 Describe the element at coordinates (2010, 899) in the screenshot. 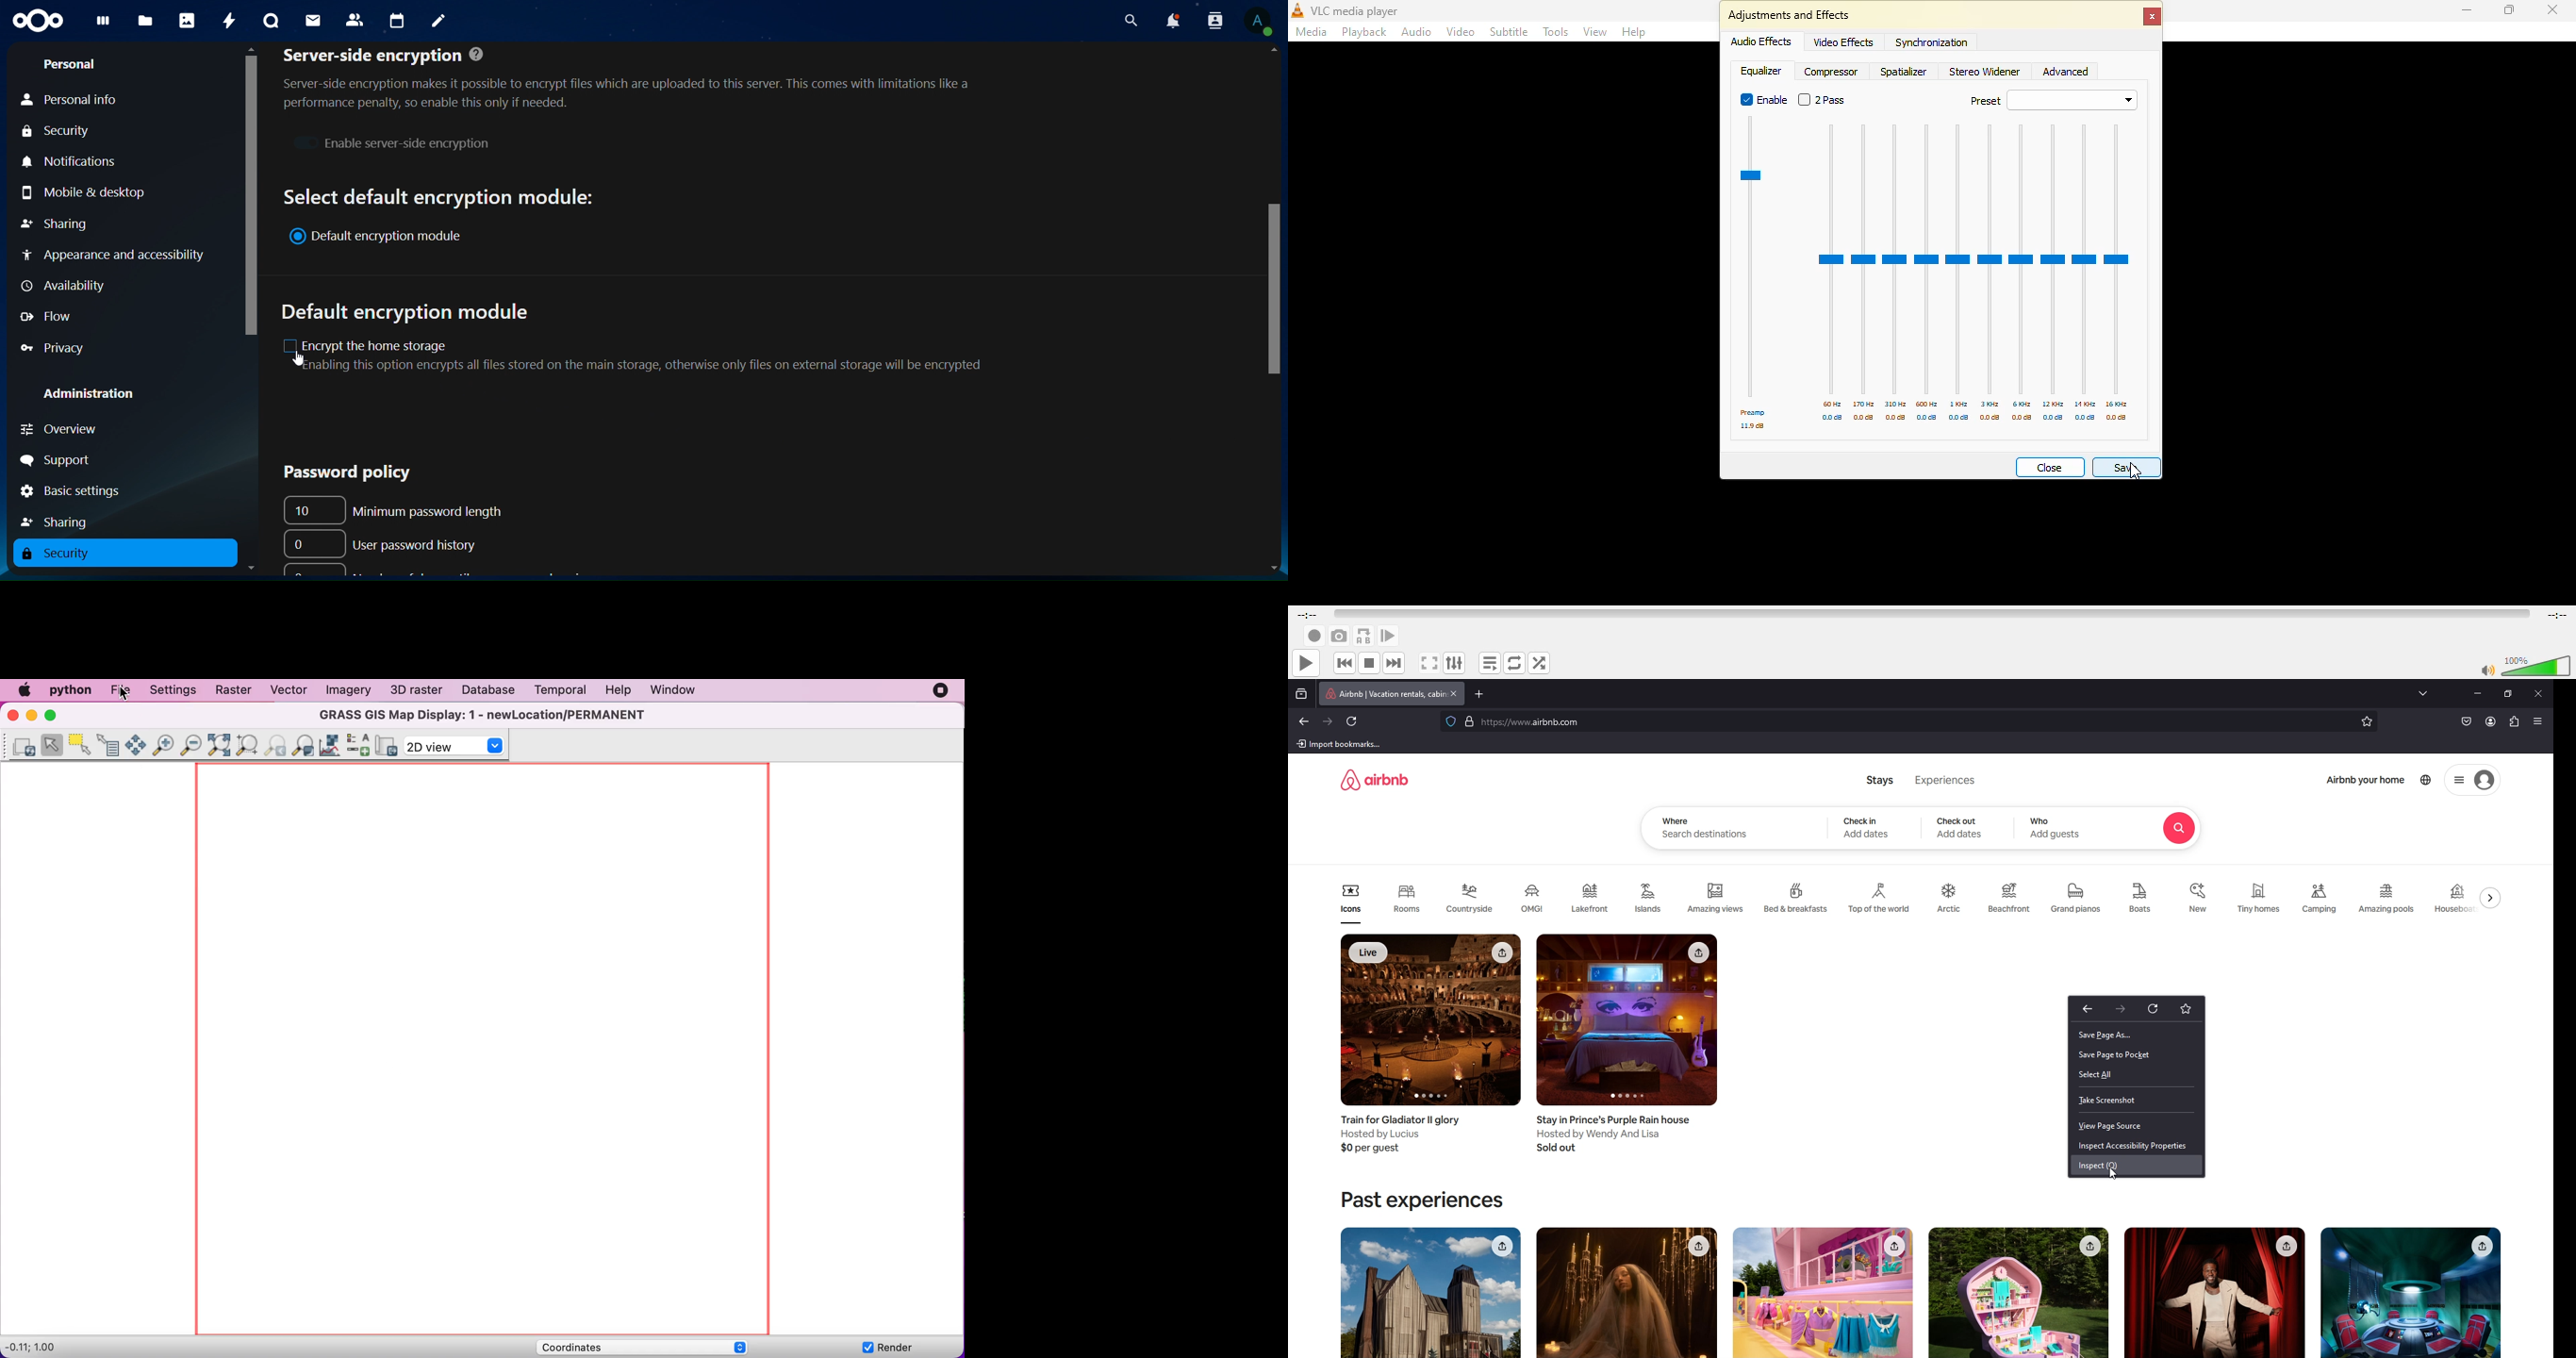

I see `Beachfront` at that location.